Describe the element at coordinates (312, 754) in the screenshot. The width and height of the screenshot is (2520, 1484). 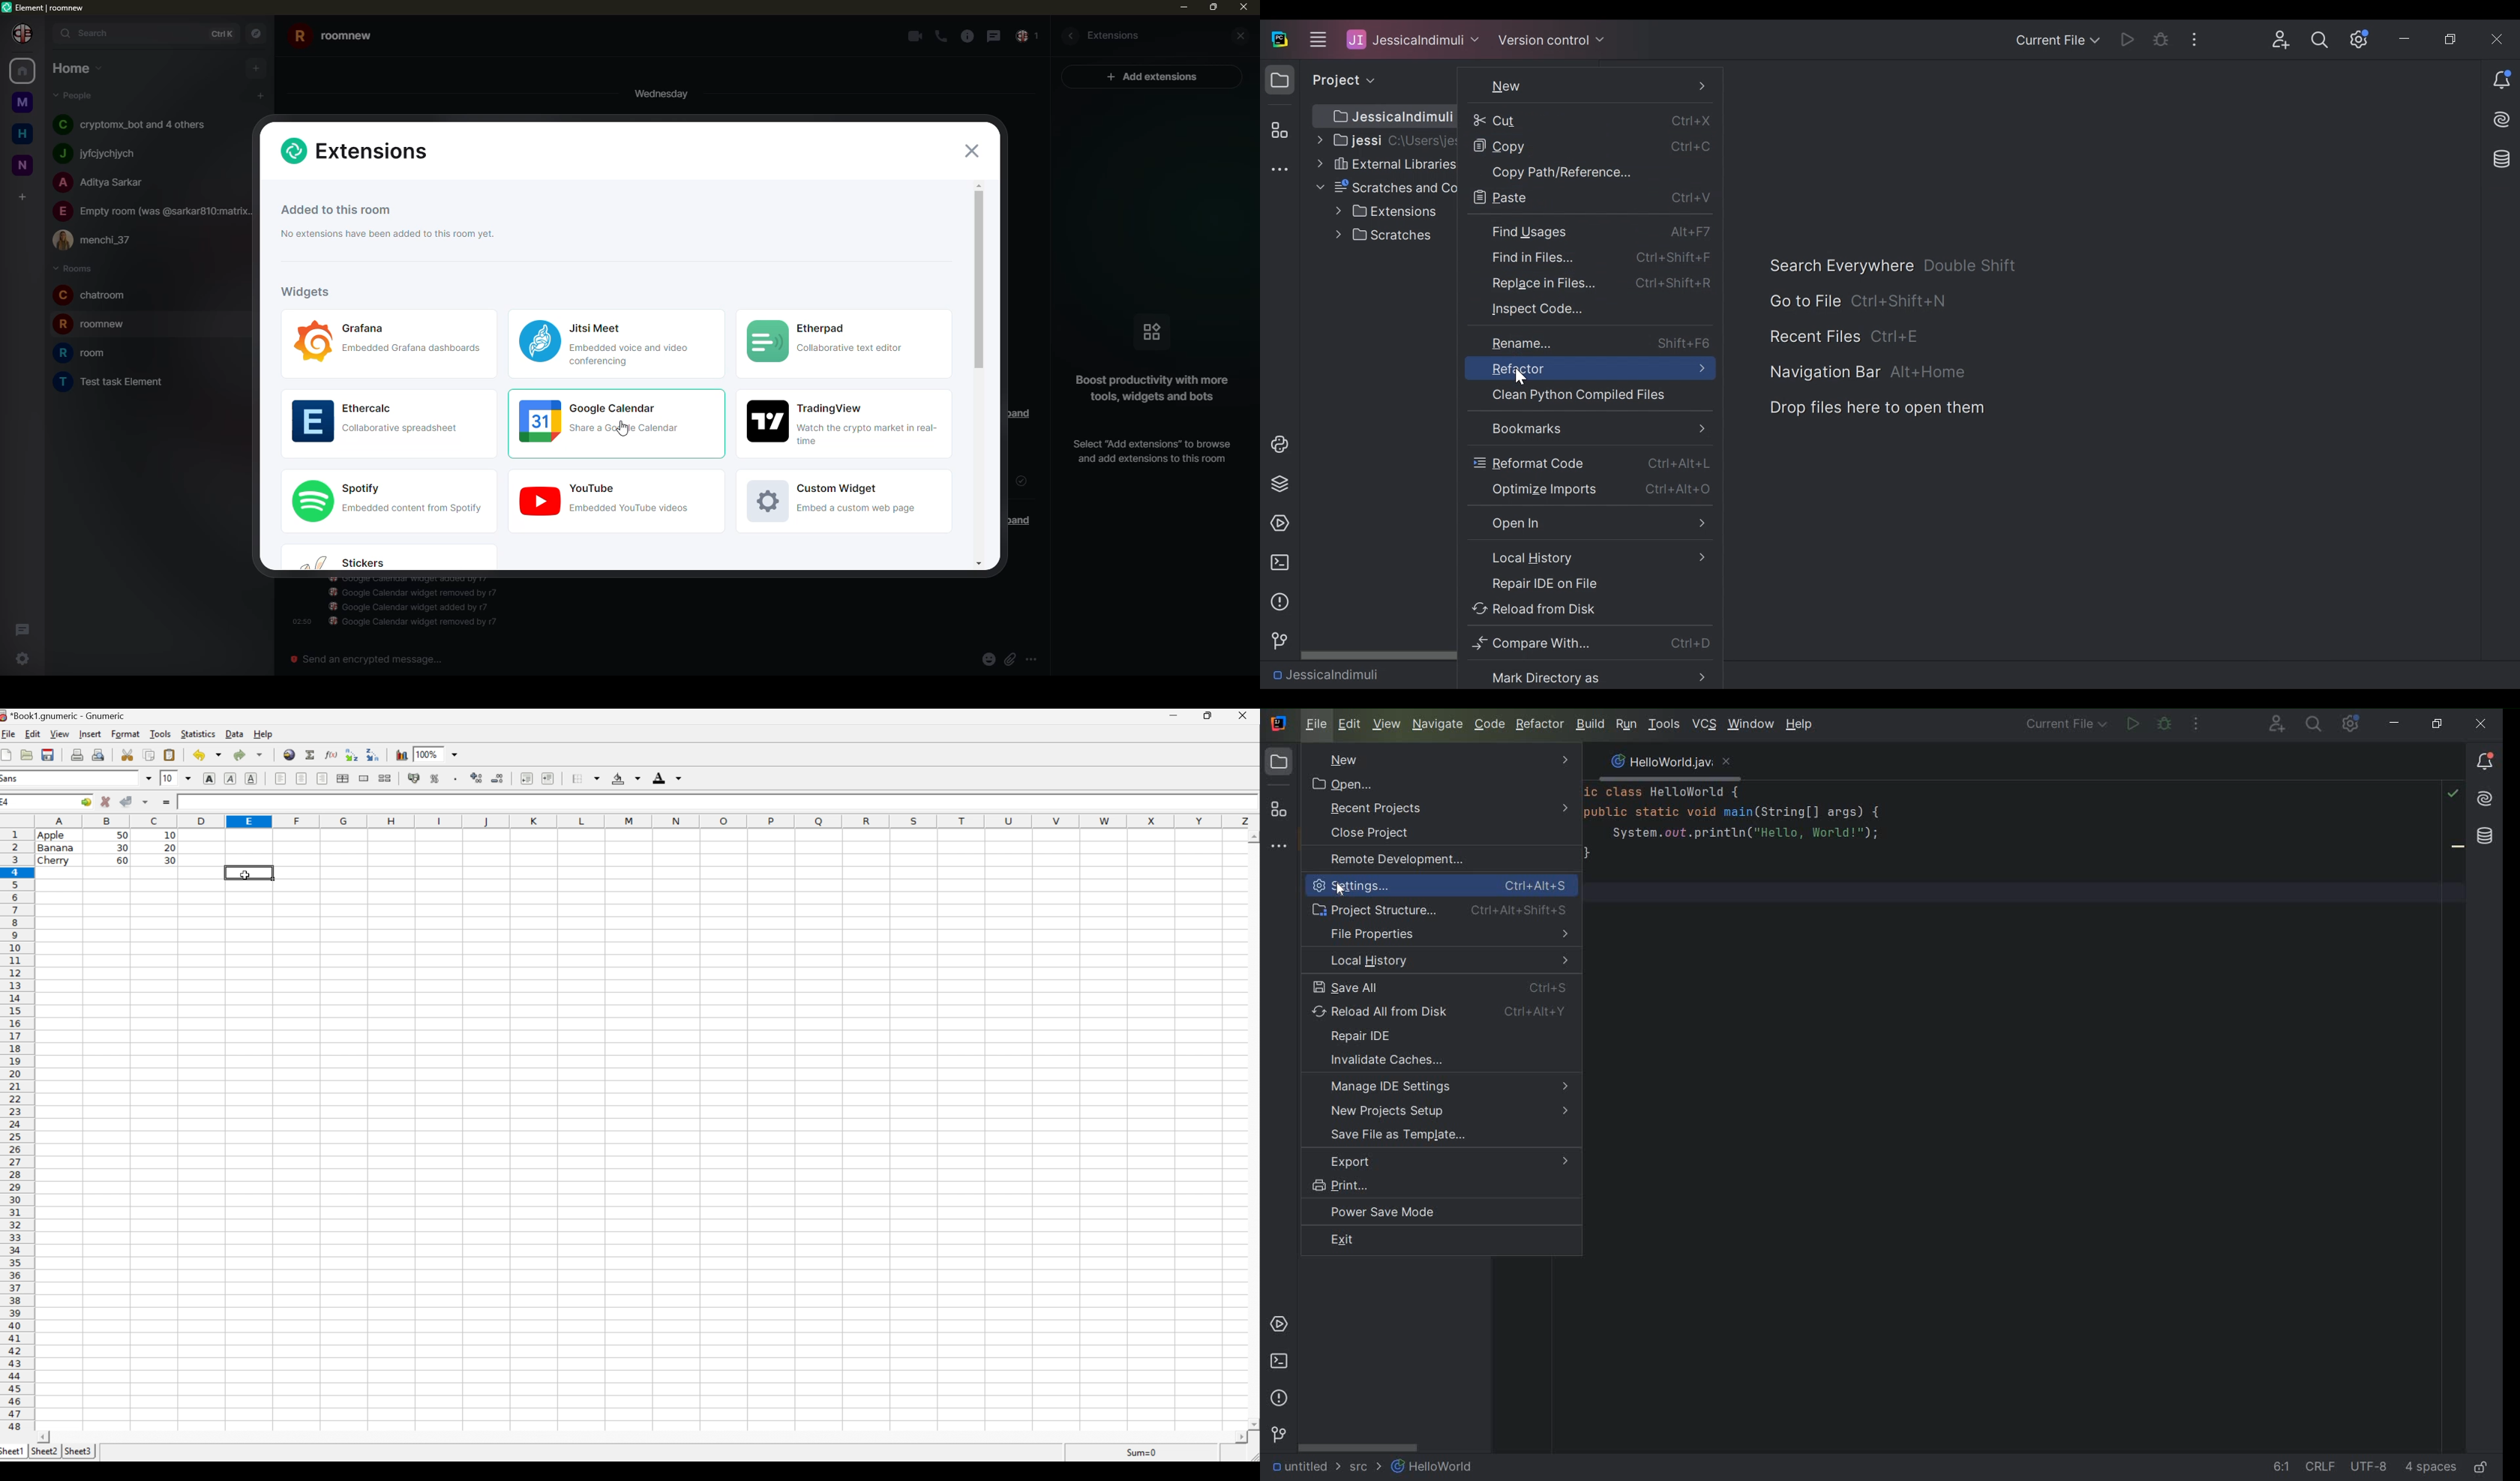
I see `sum in current cell` at that location.